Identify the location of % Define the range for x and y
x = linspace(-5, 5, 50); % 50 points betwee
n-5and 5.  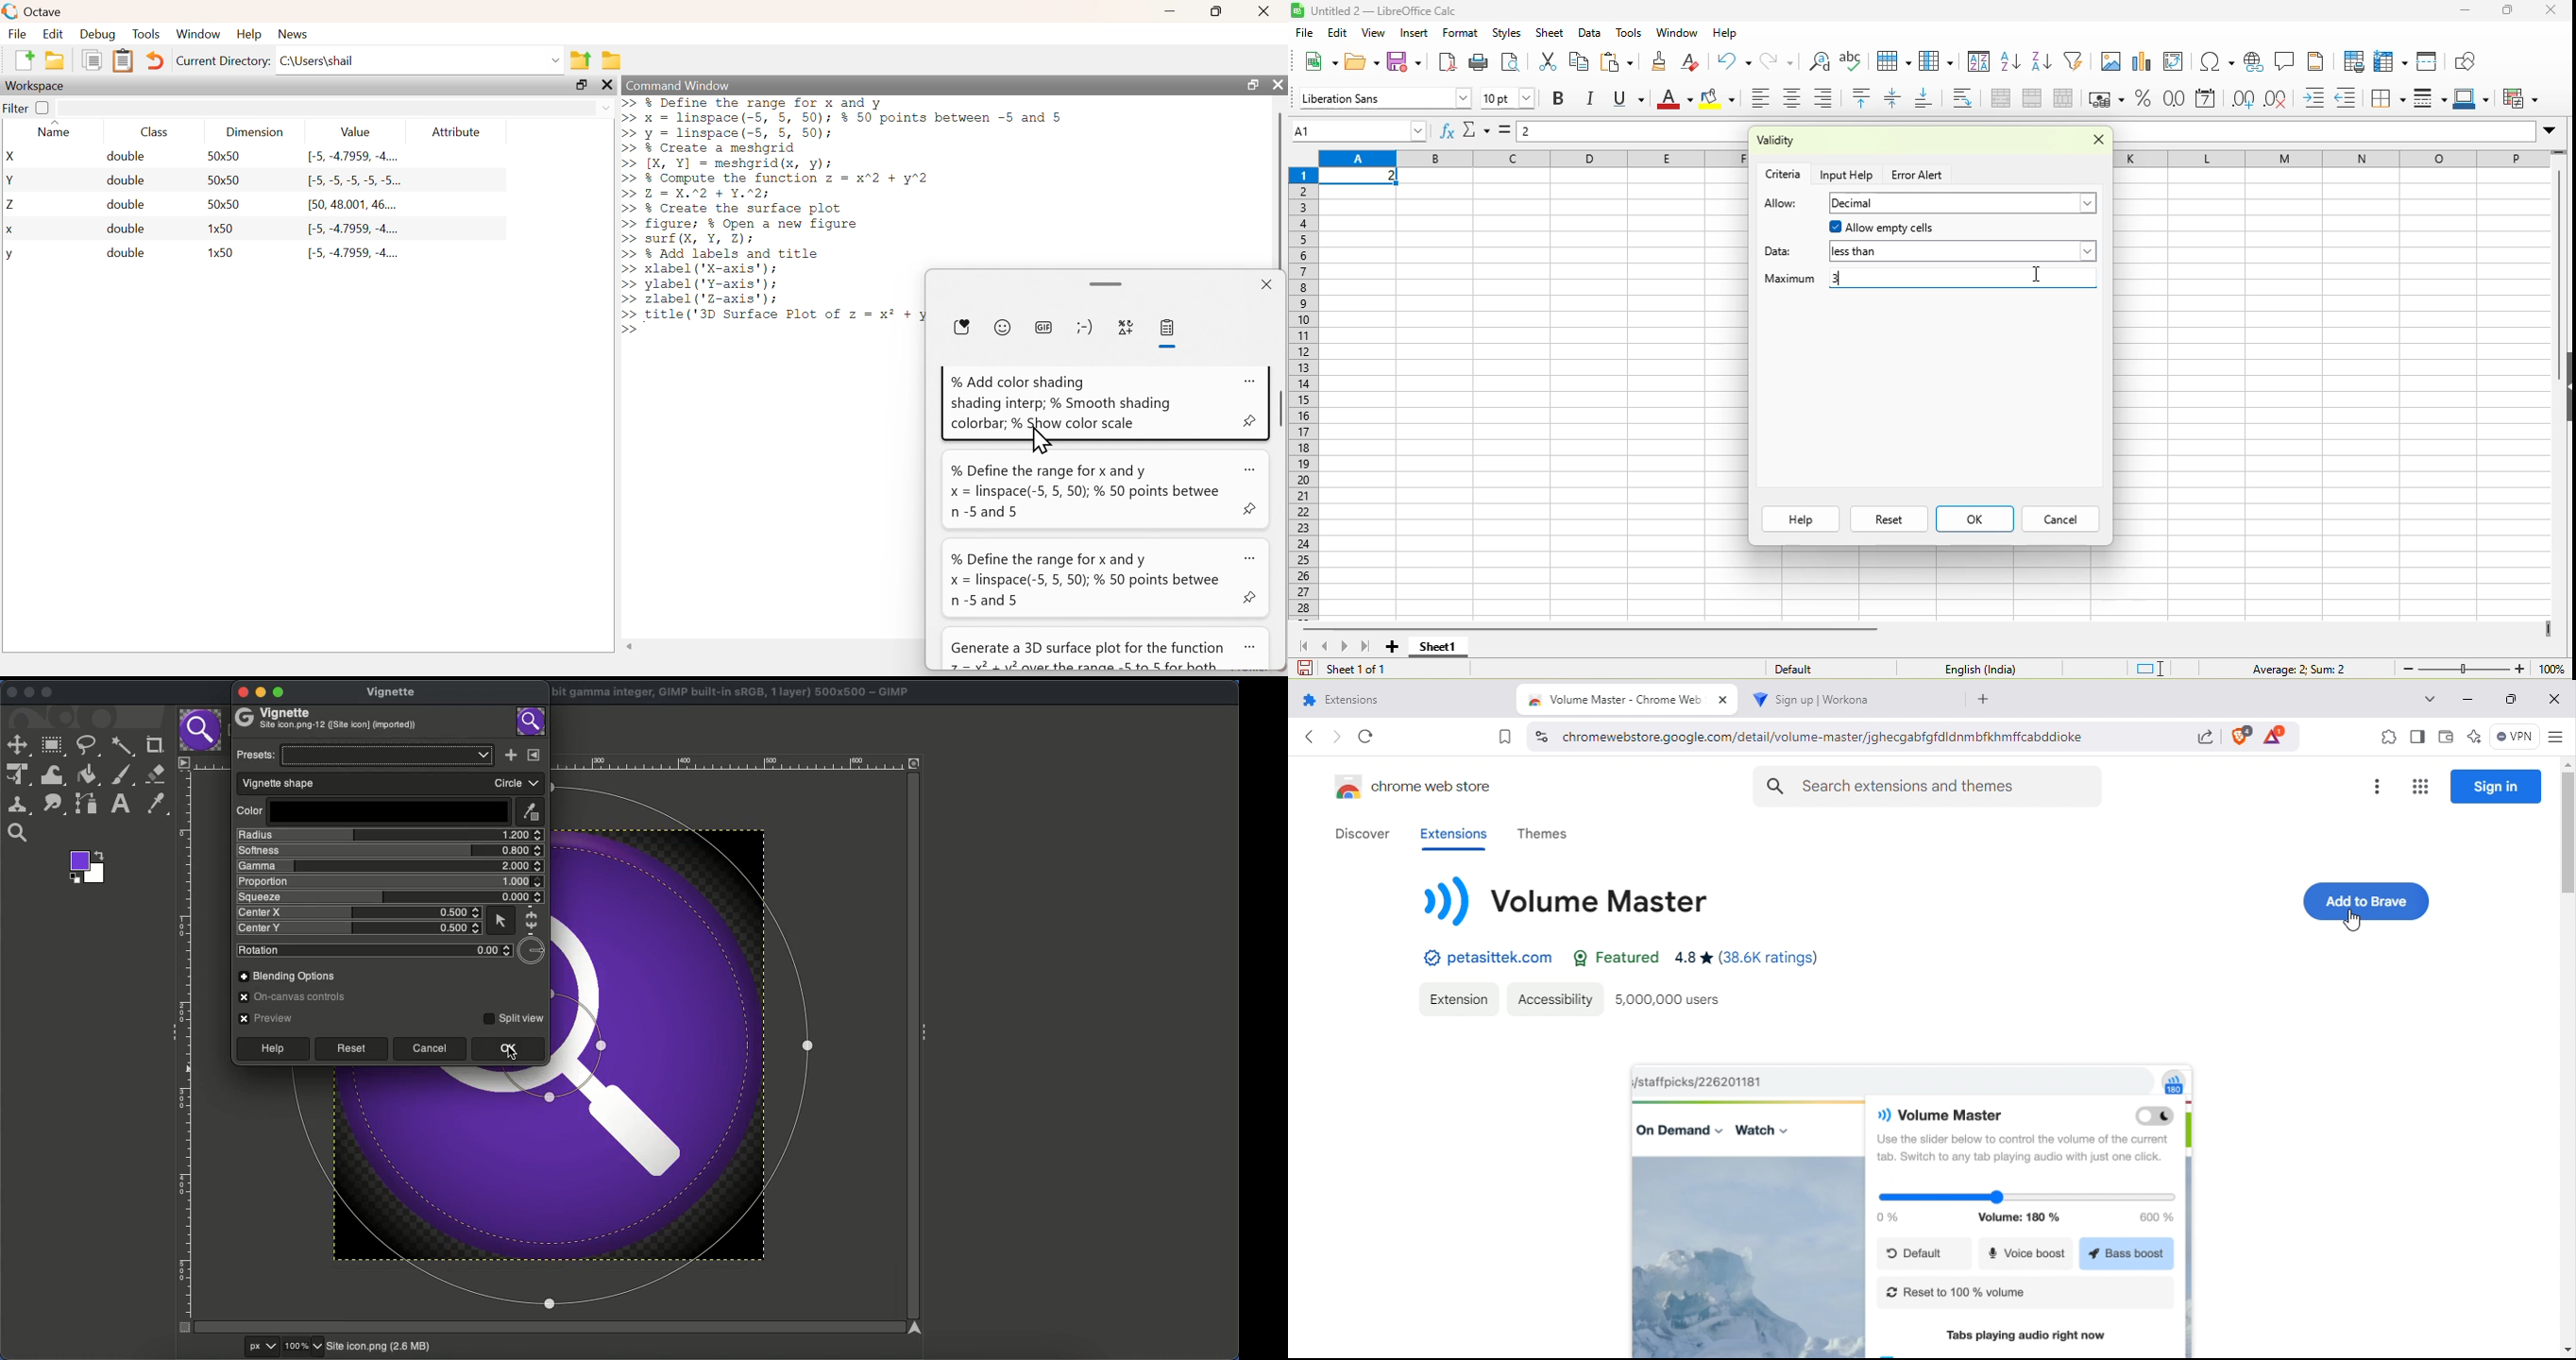
(1085, 579).